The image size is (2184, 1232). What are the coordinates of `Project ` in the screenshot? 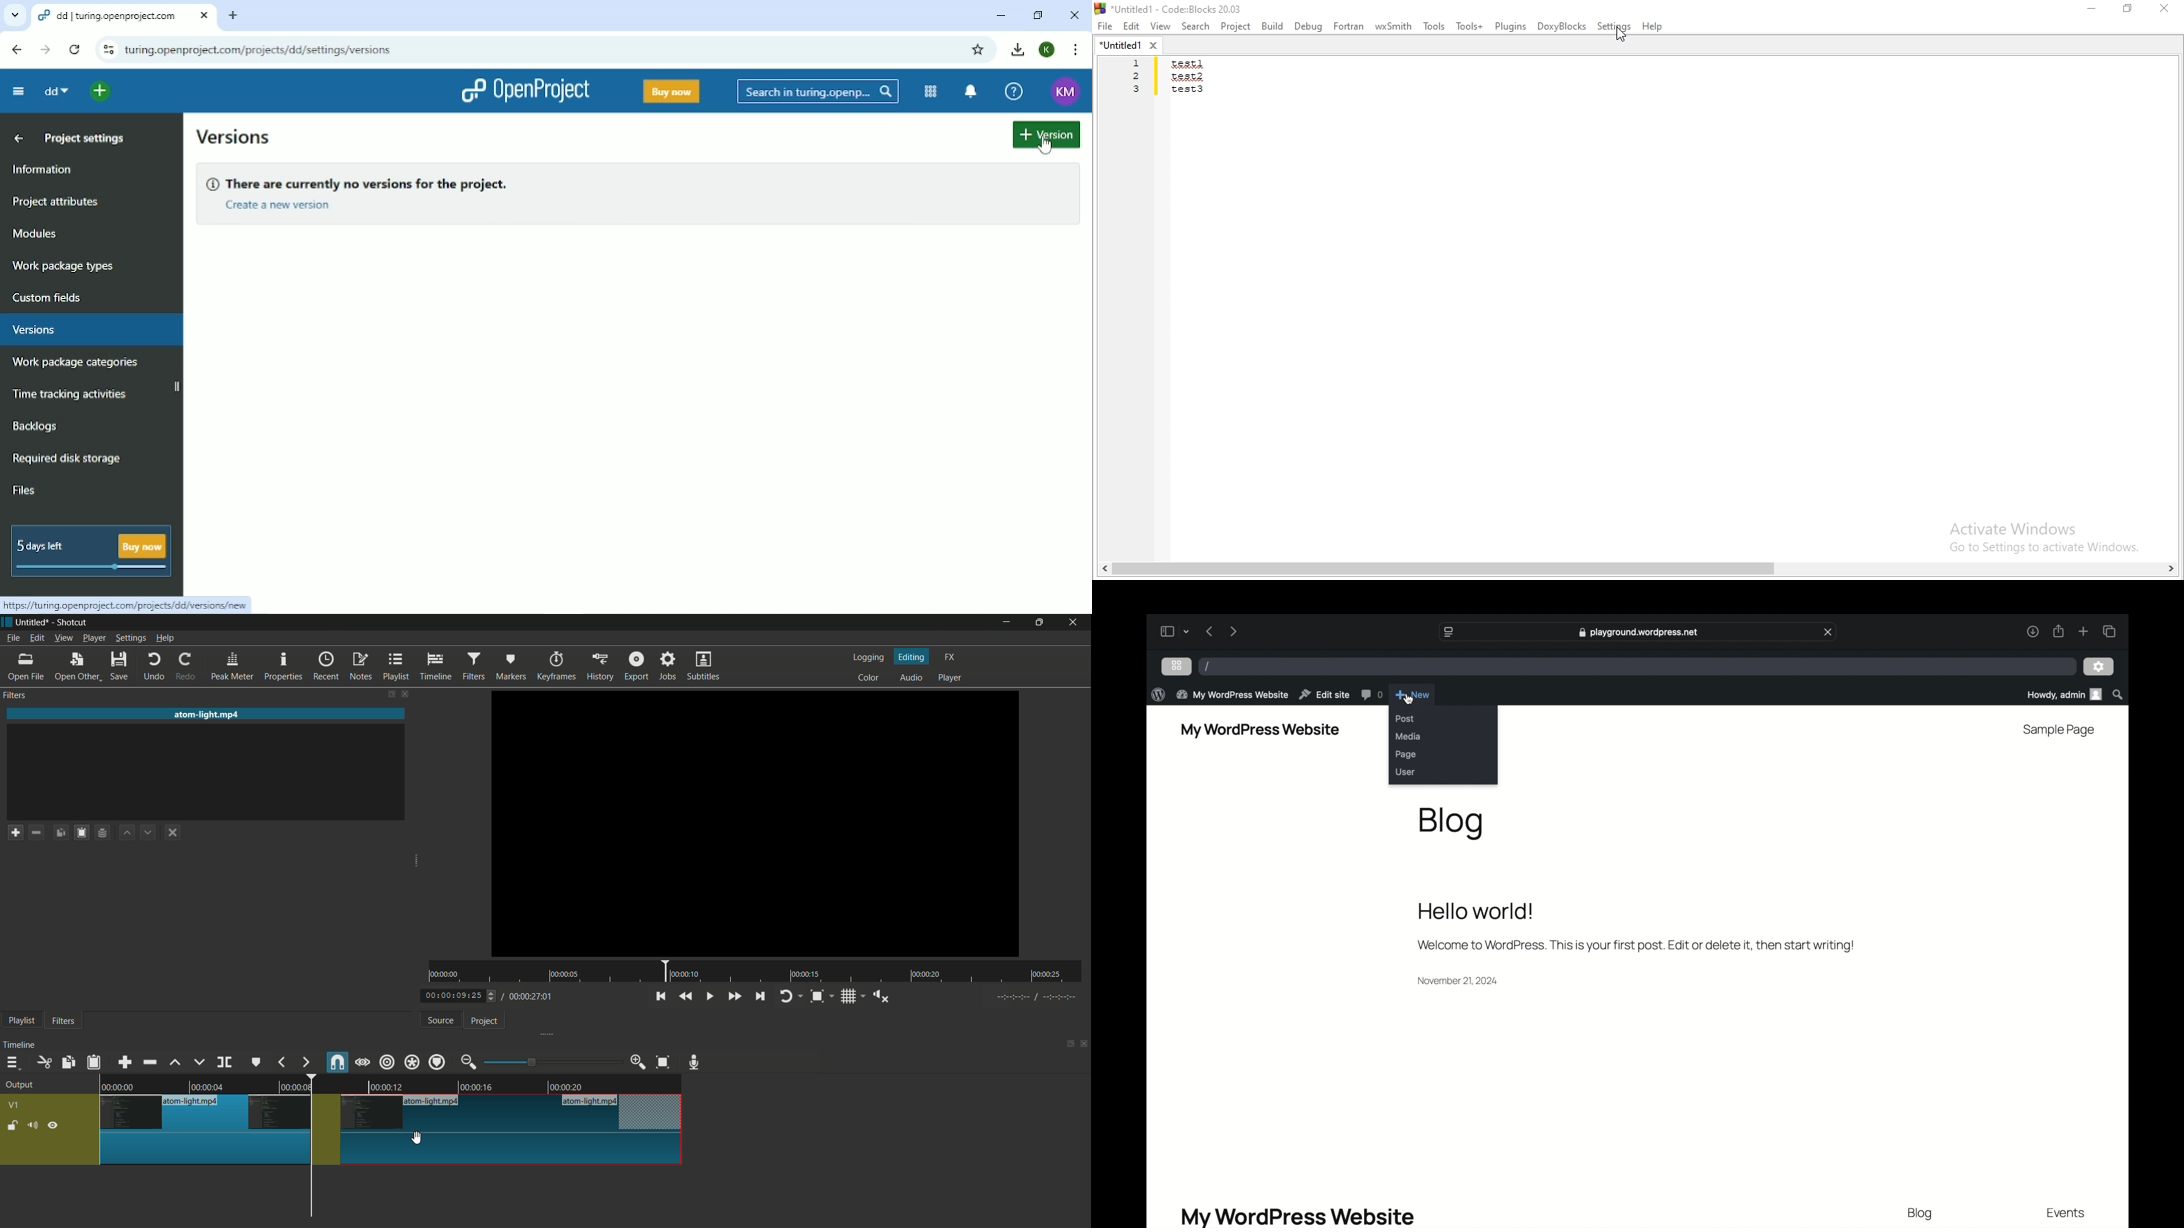 It's located at (1236, 27).